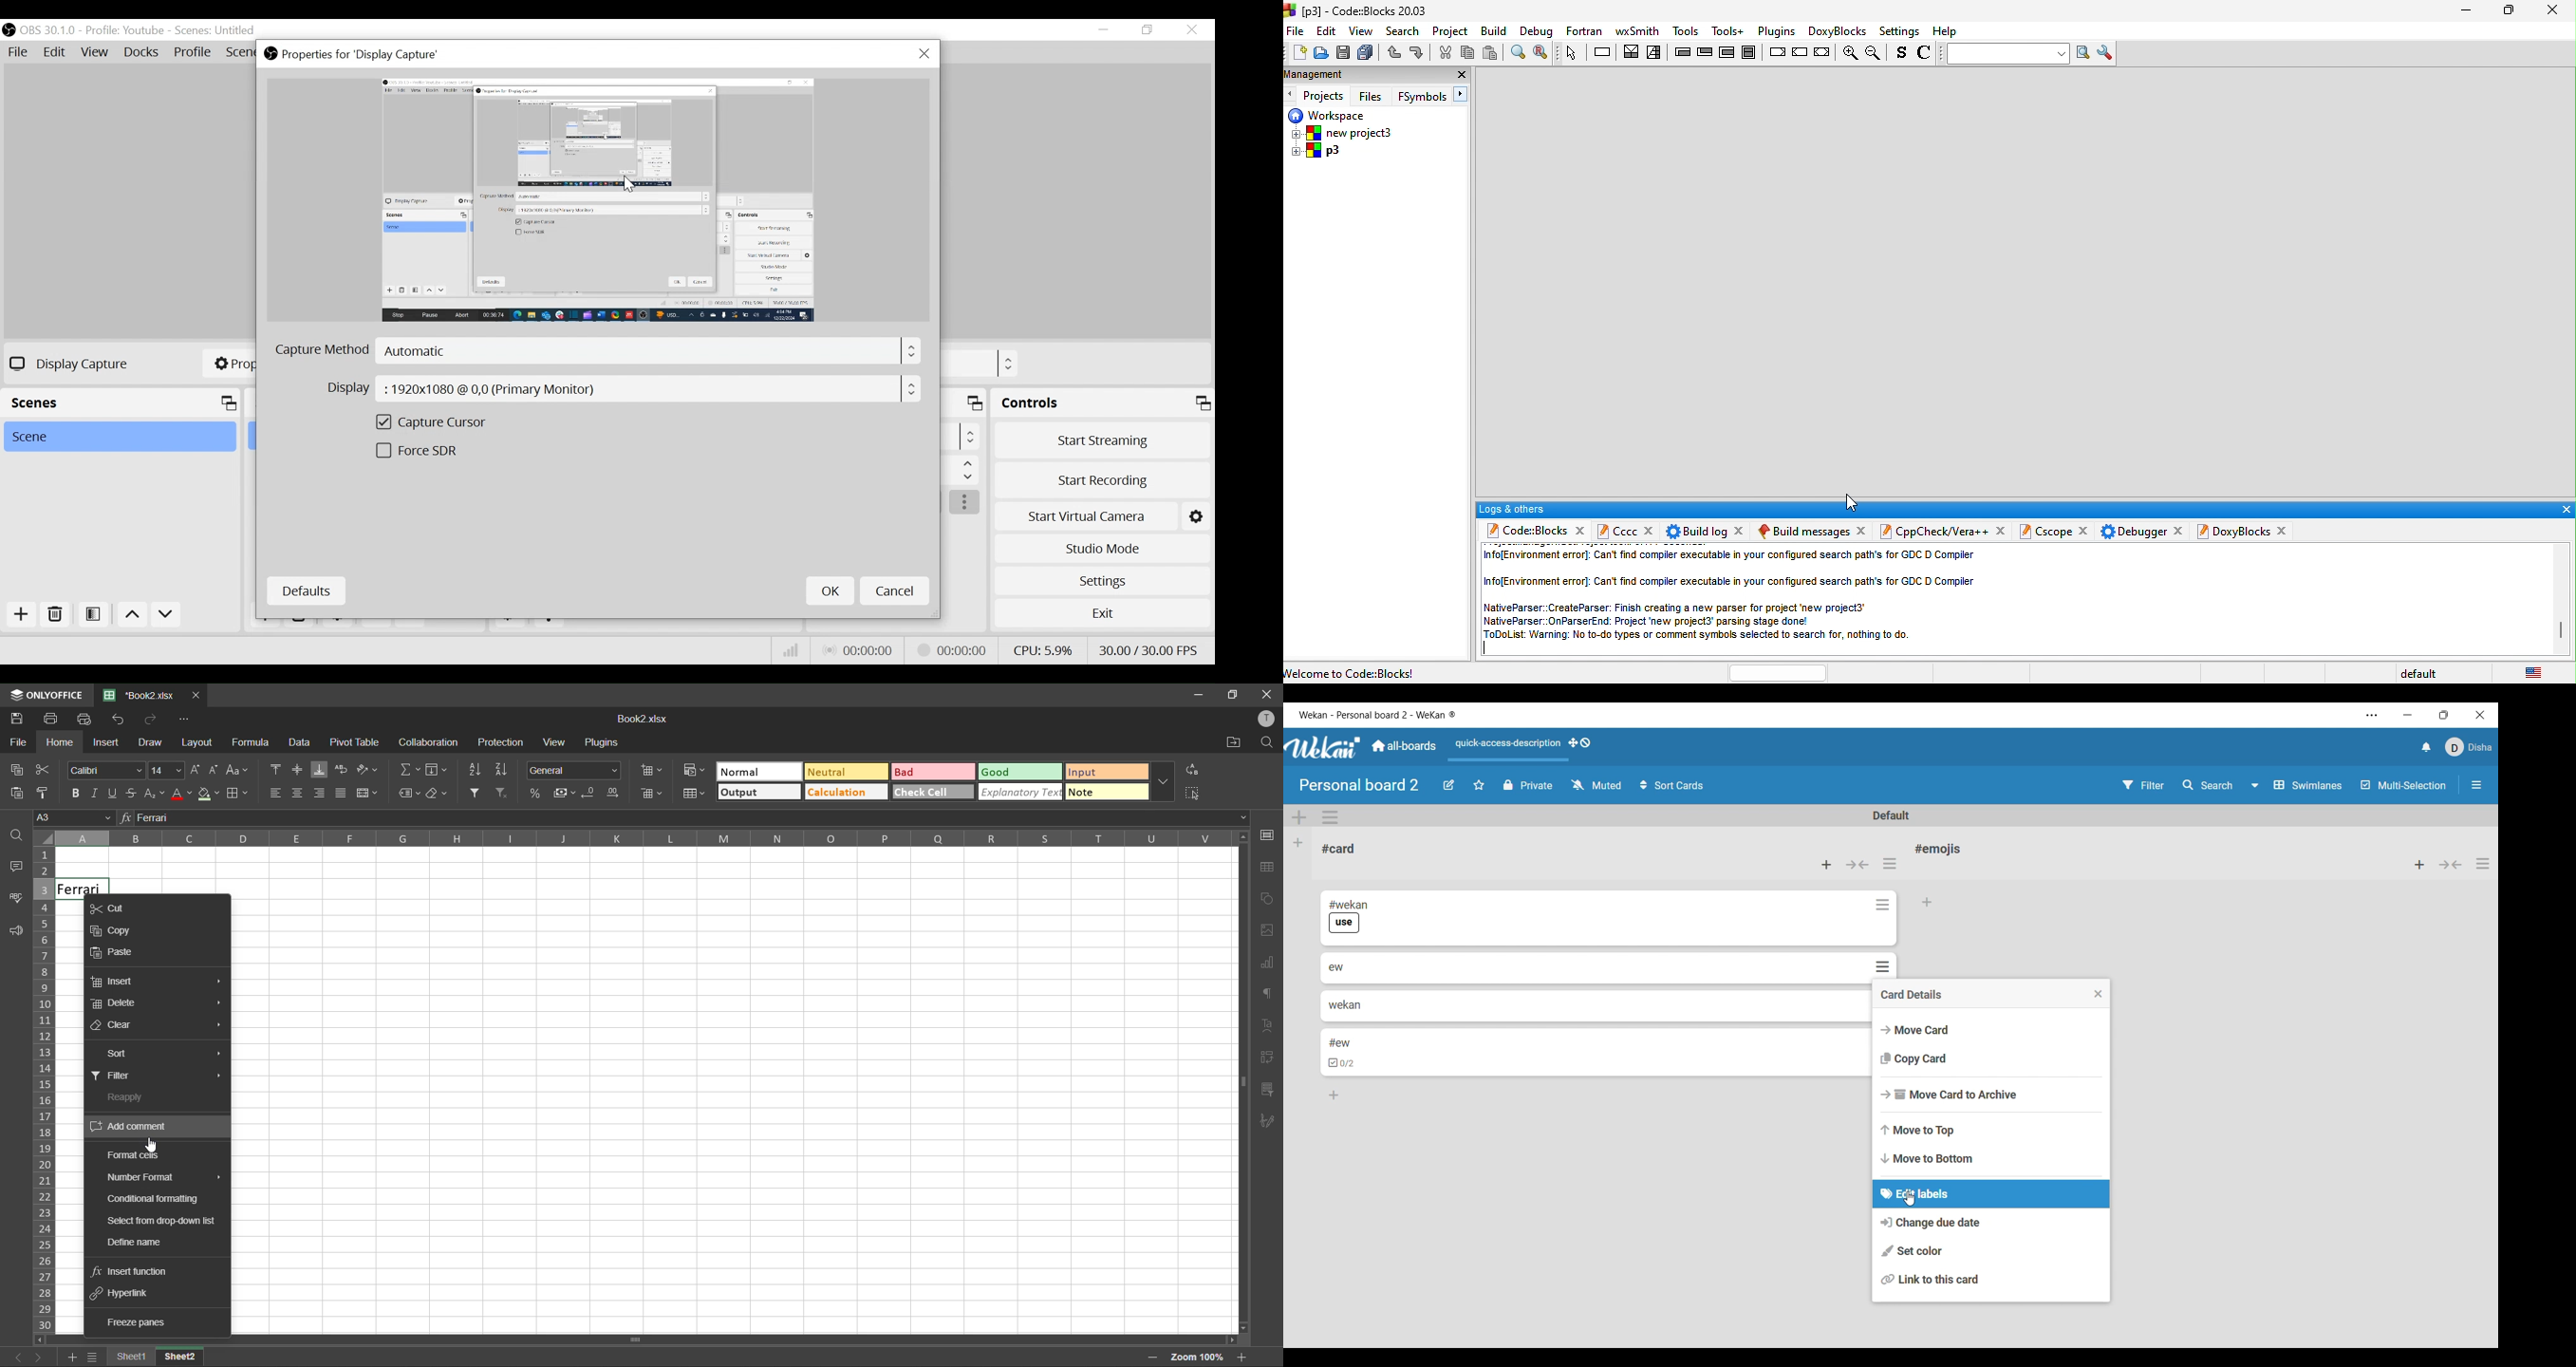 Image resolution: width=2576 pixels, height=1372 pixels. I want to click on doxyblocks, so click(1835, 30).